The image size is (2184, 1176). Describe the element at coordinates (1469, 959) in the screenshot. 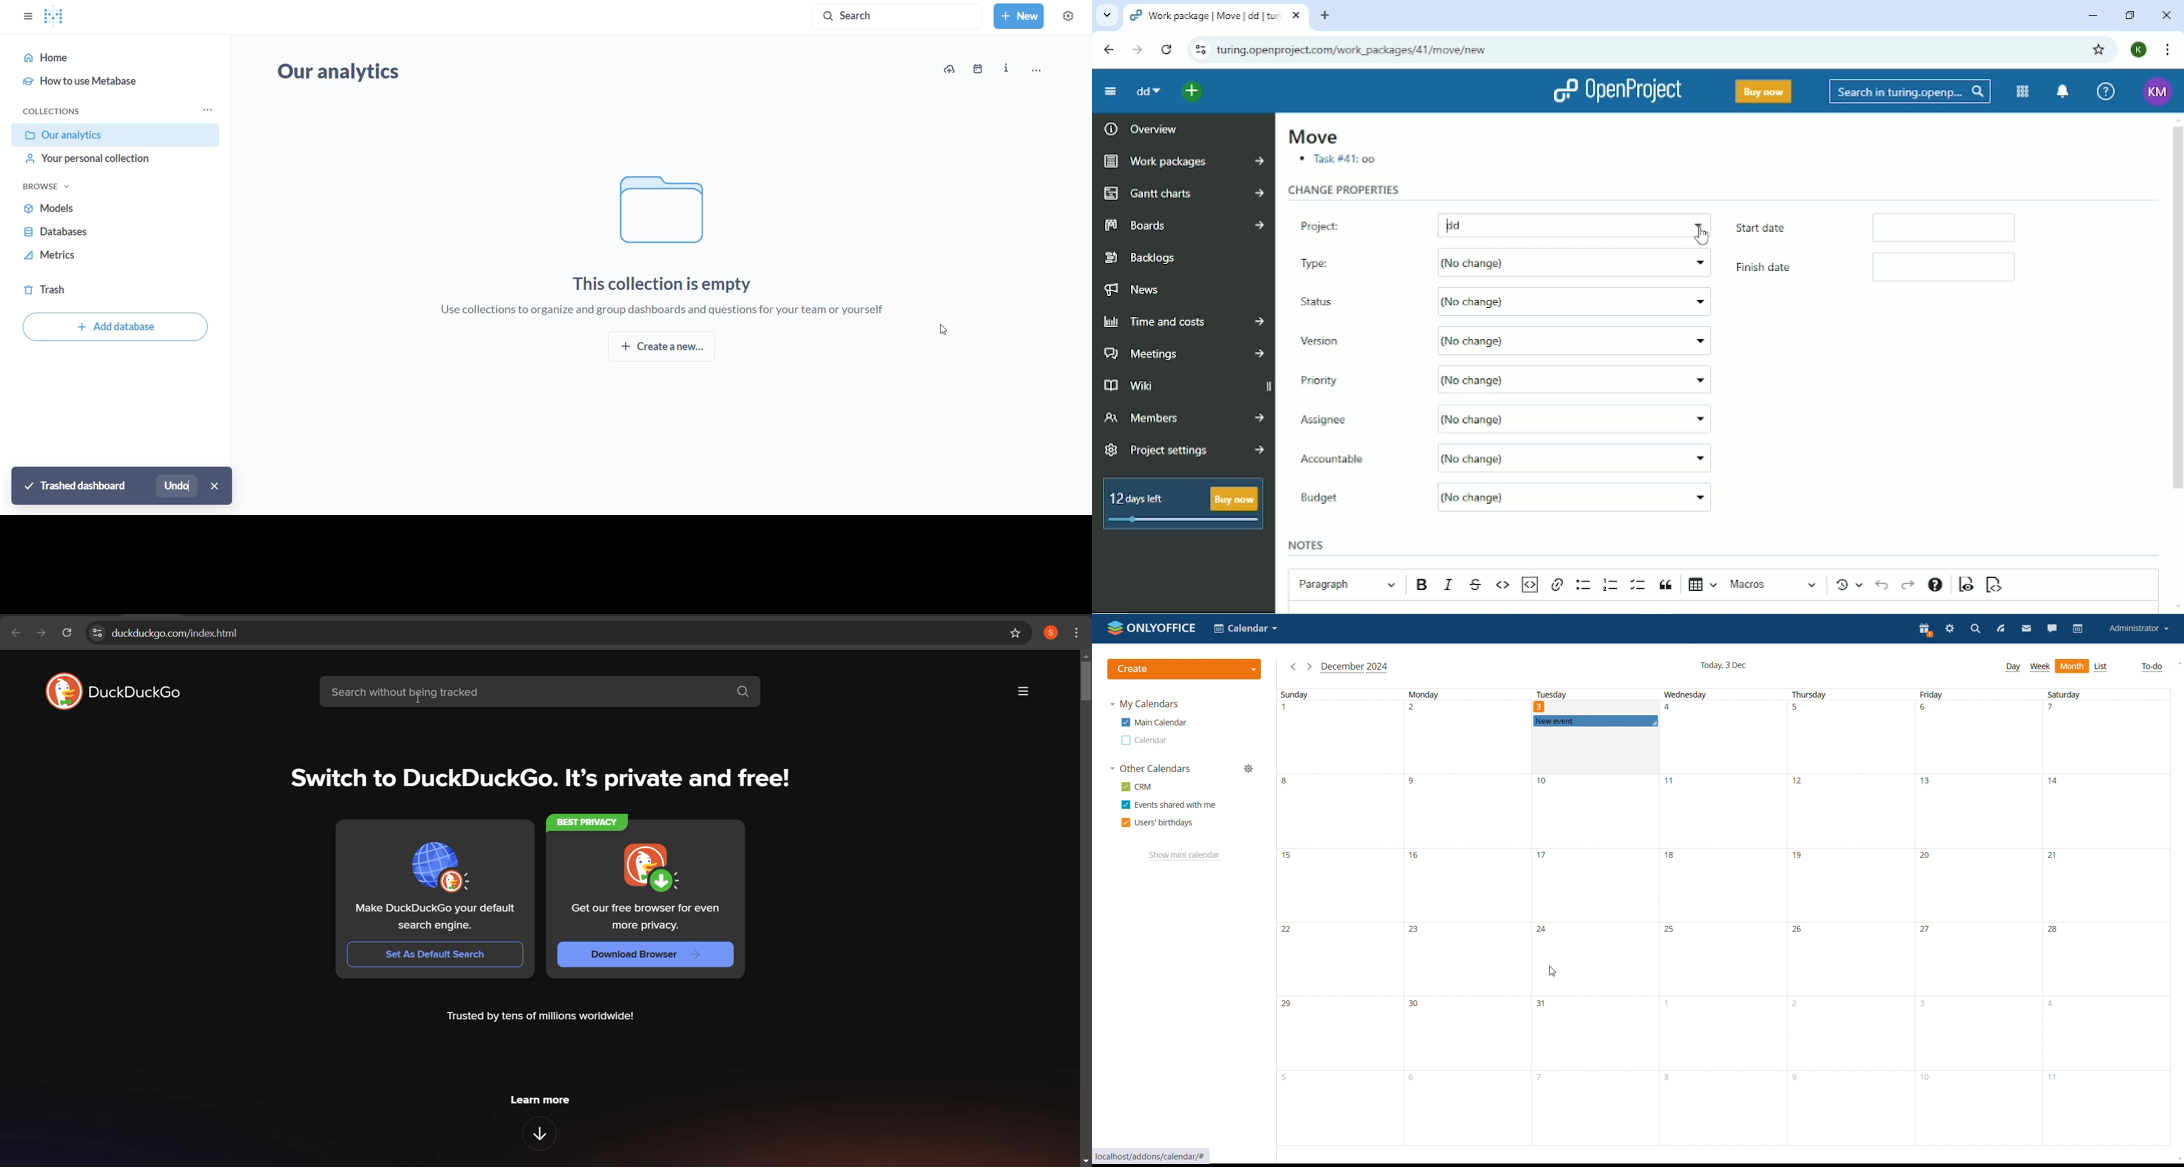

I see `date` at that location.